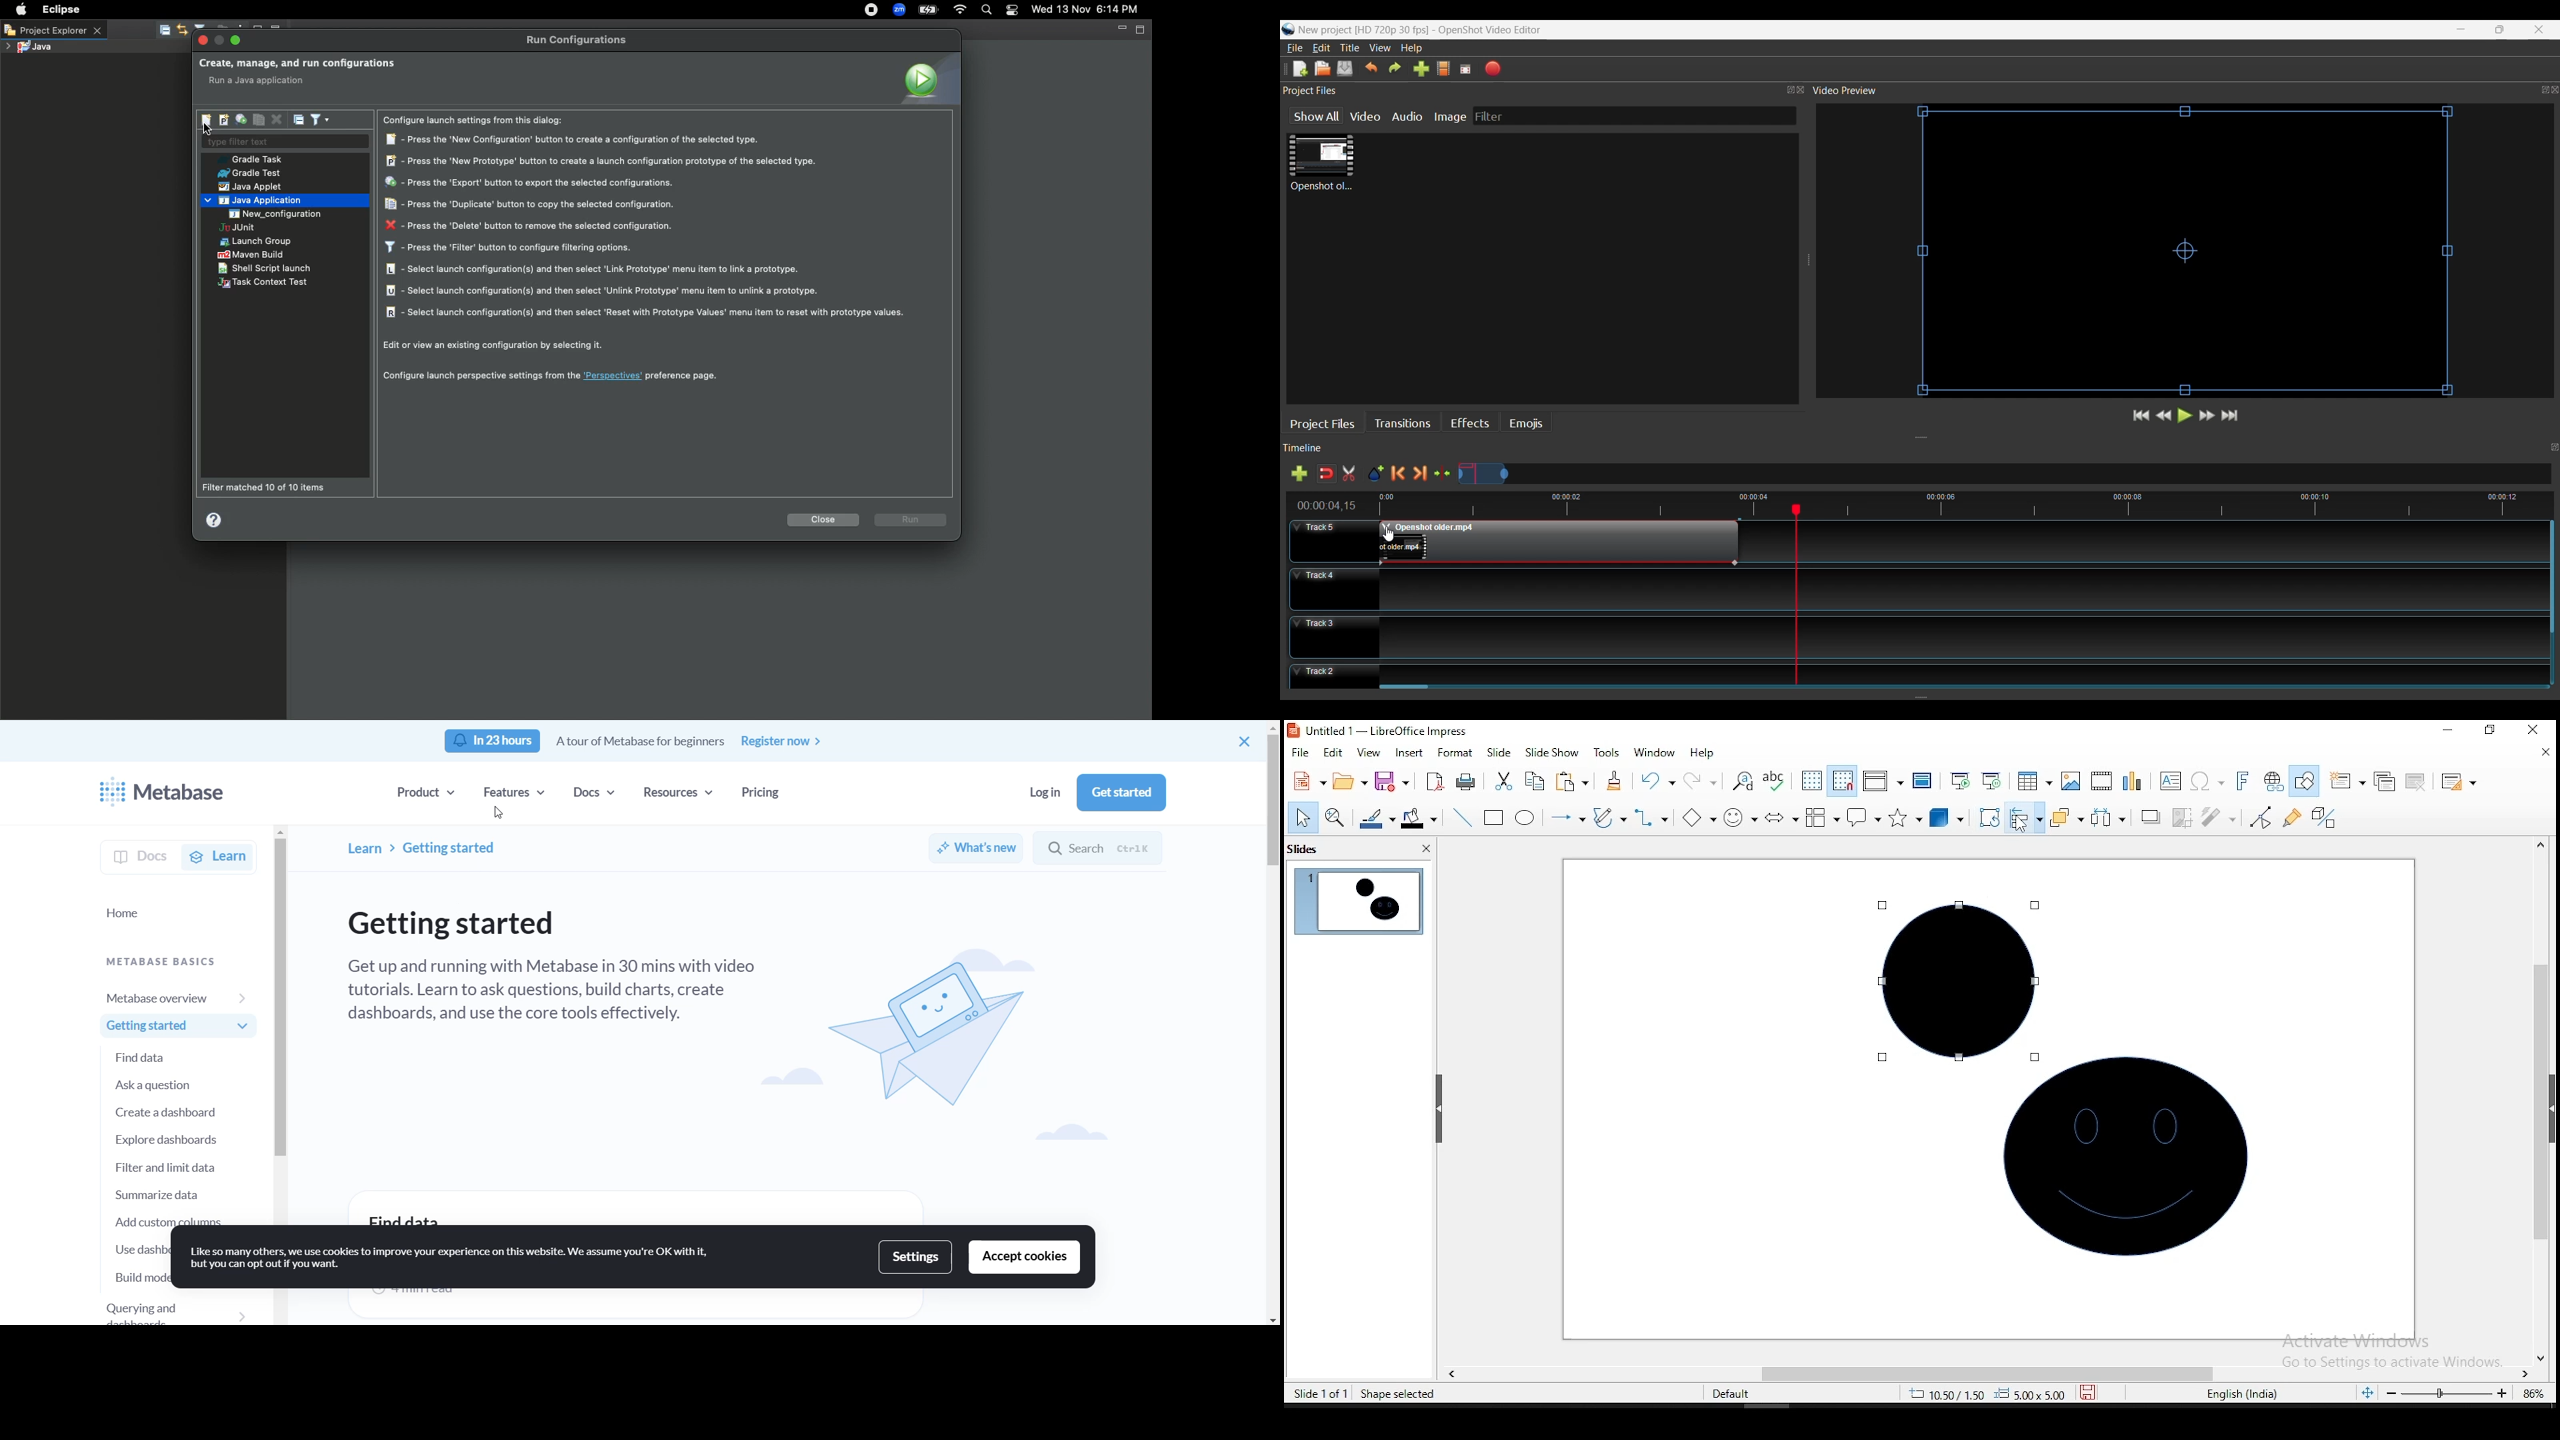  I want to click on insert image, so click(2068, 782).